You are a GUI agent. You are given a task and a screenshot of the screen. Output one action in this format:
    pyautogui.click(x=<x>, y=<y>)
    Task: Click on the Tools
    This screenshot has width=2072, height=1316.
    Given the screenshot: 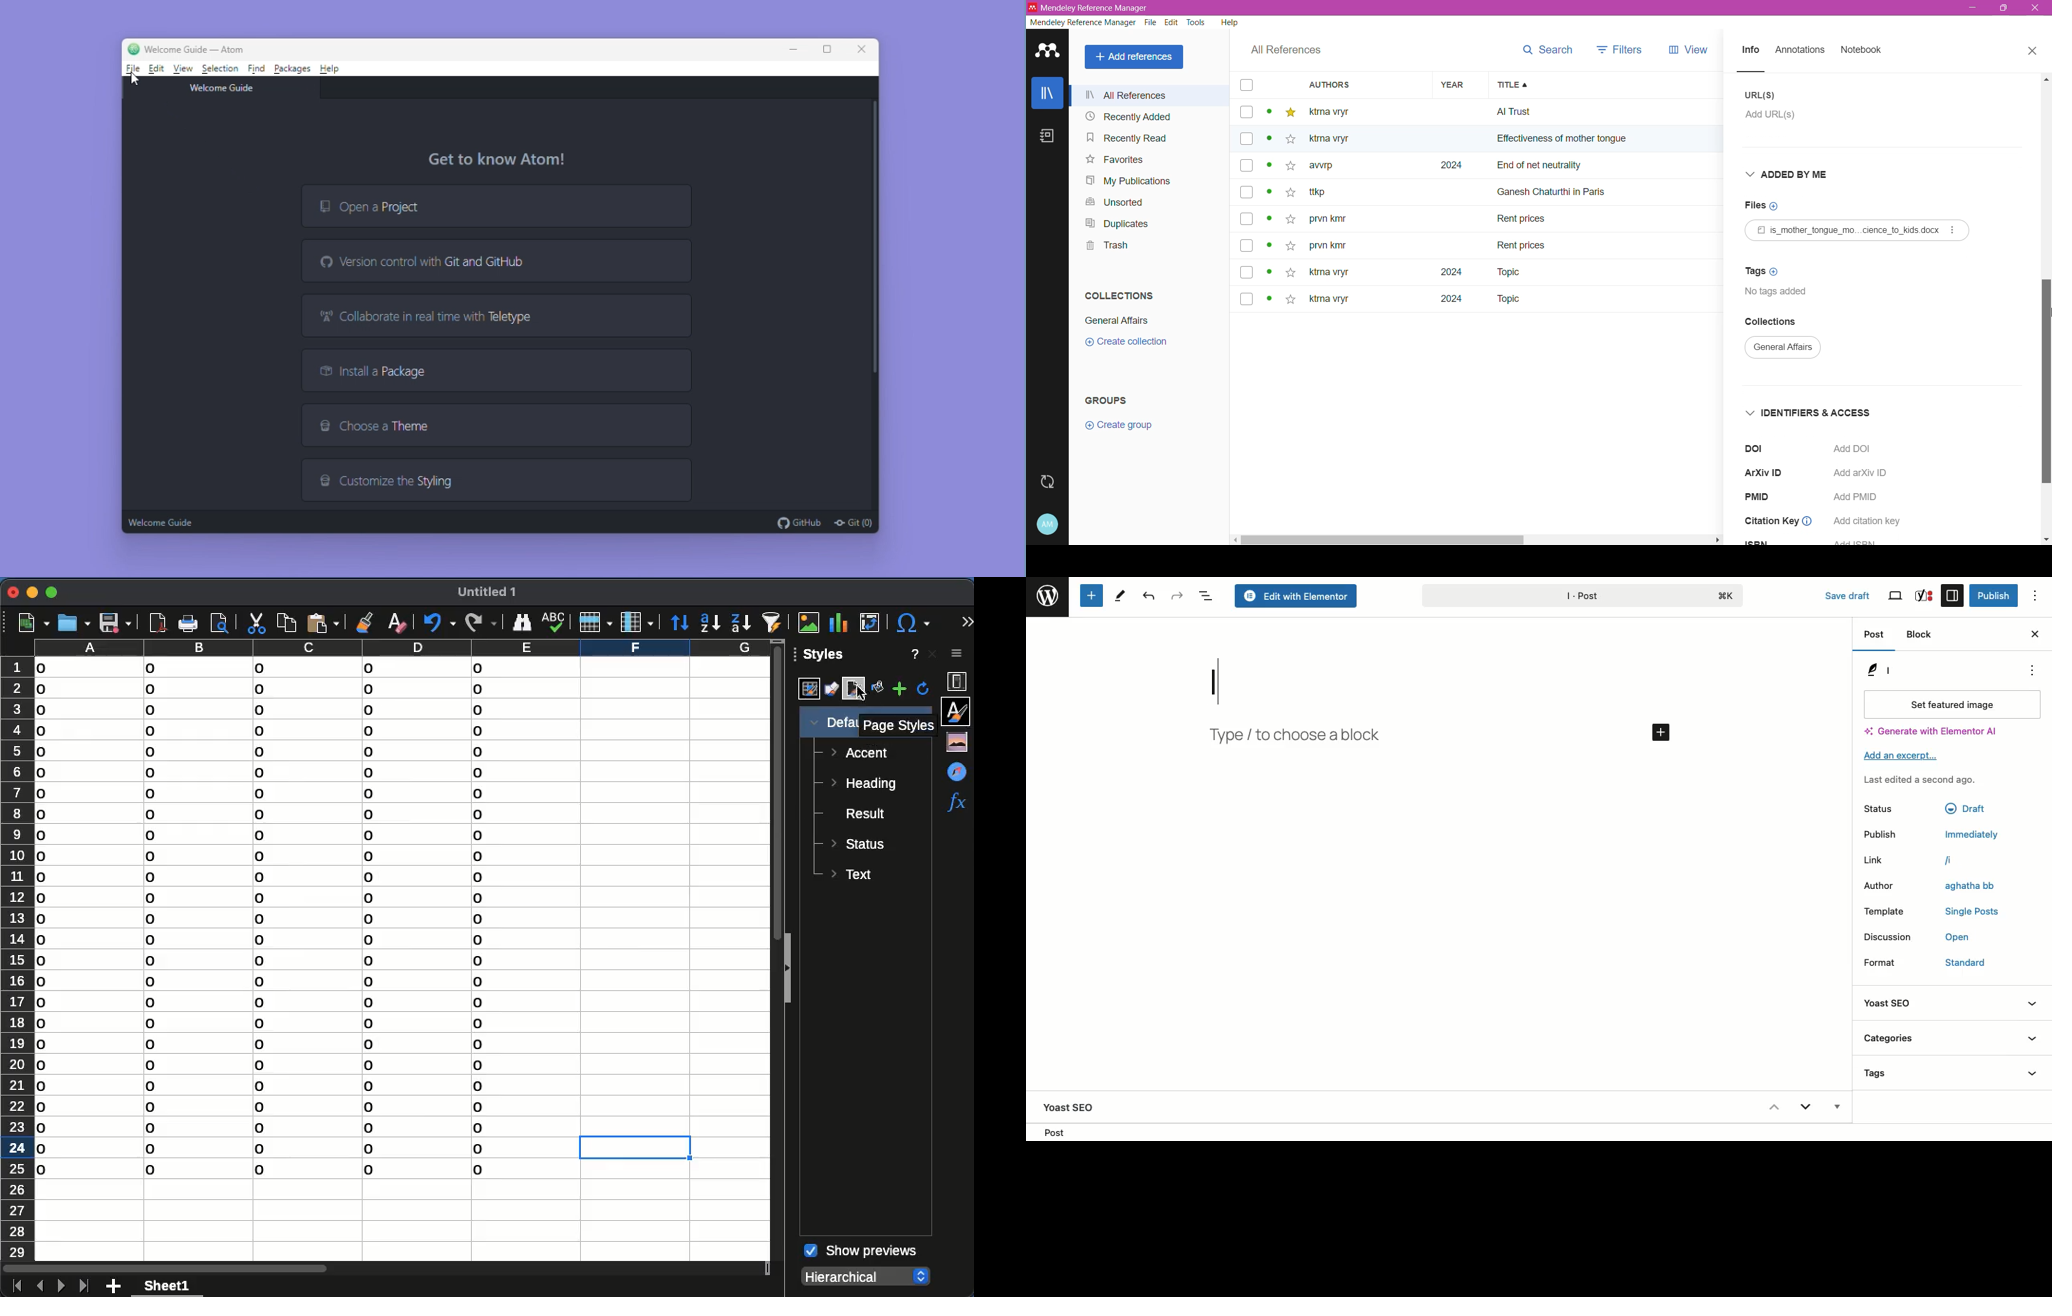 What is the action you would take?
    pyautogui.click(x=1121, y=595)
    